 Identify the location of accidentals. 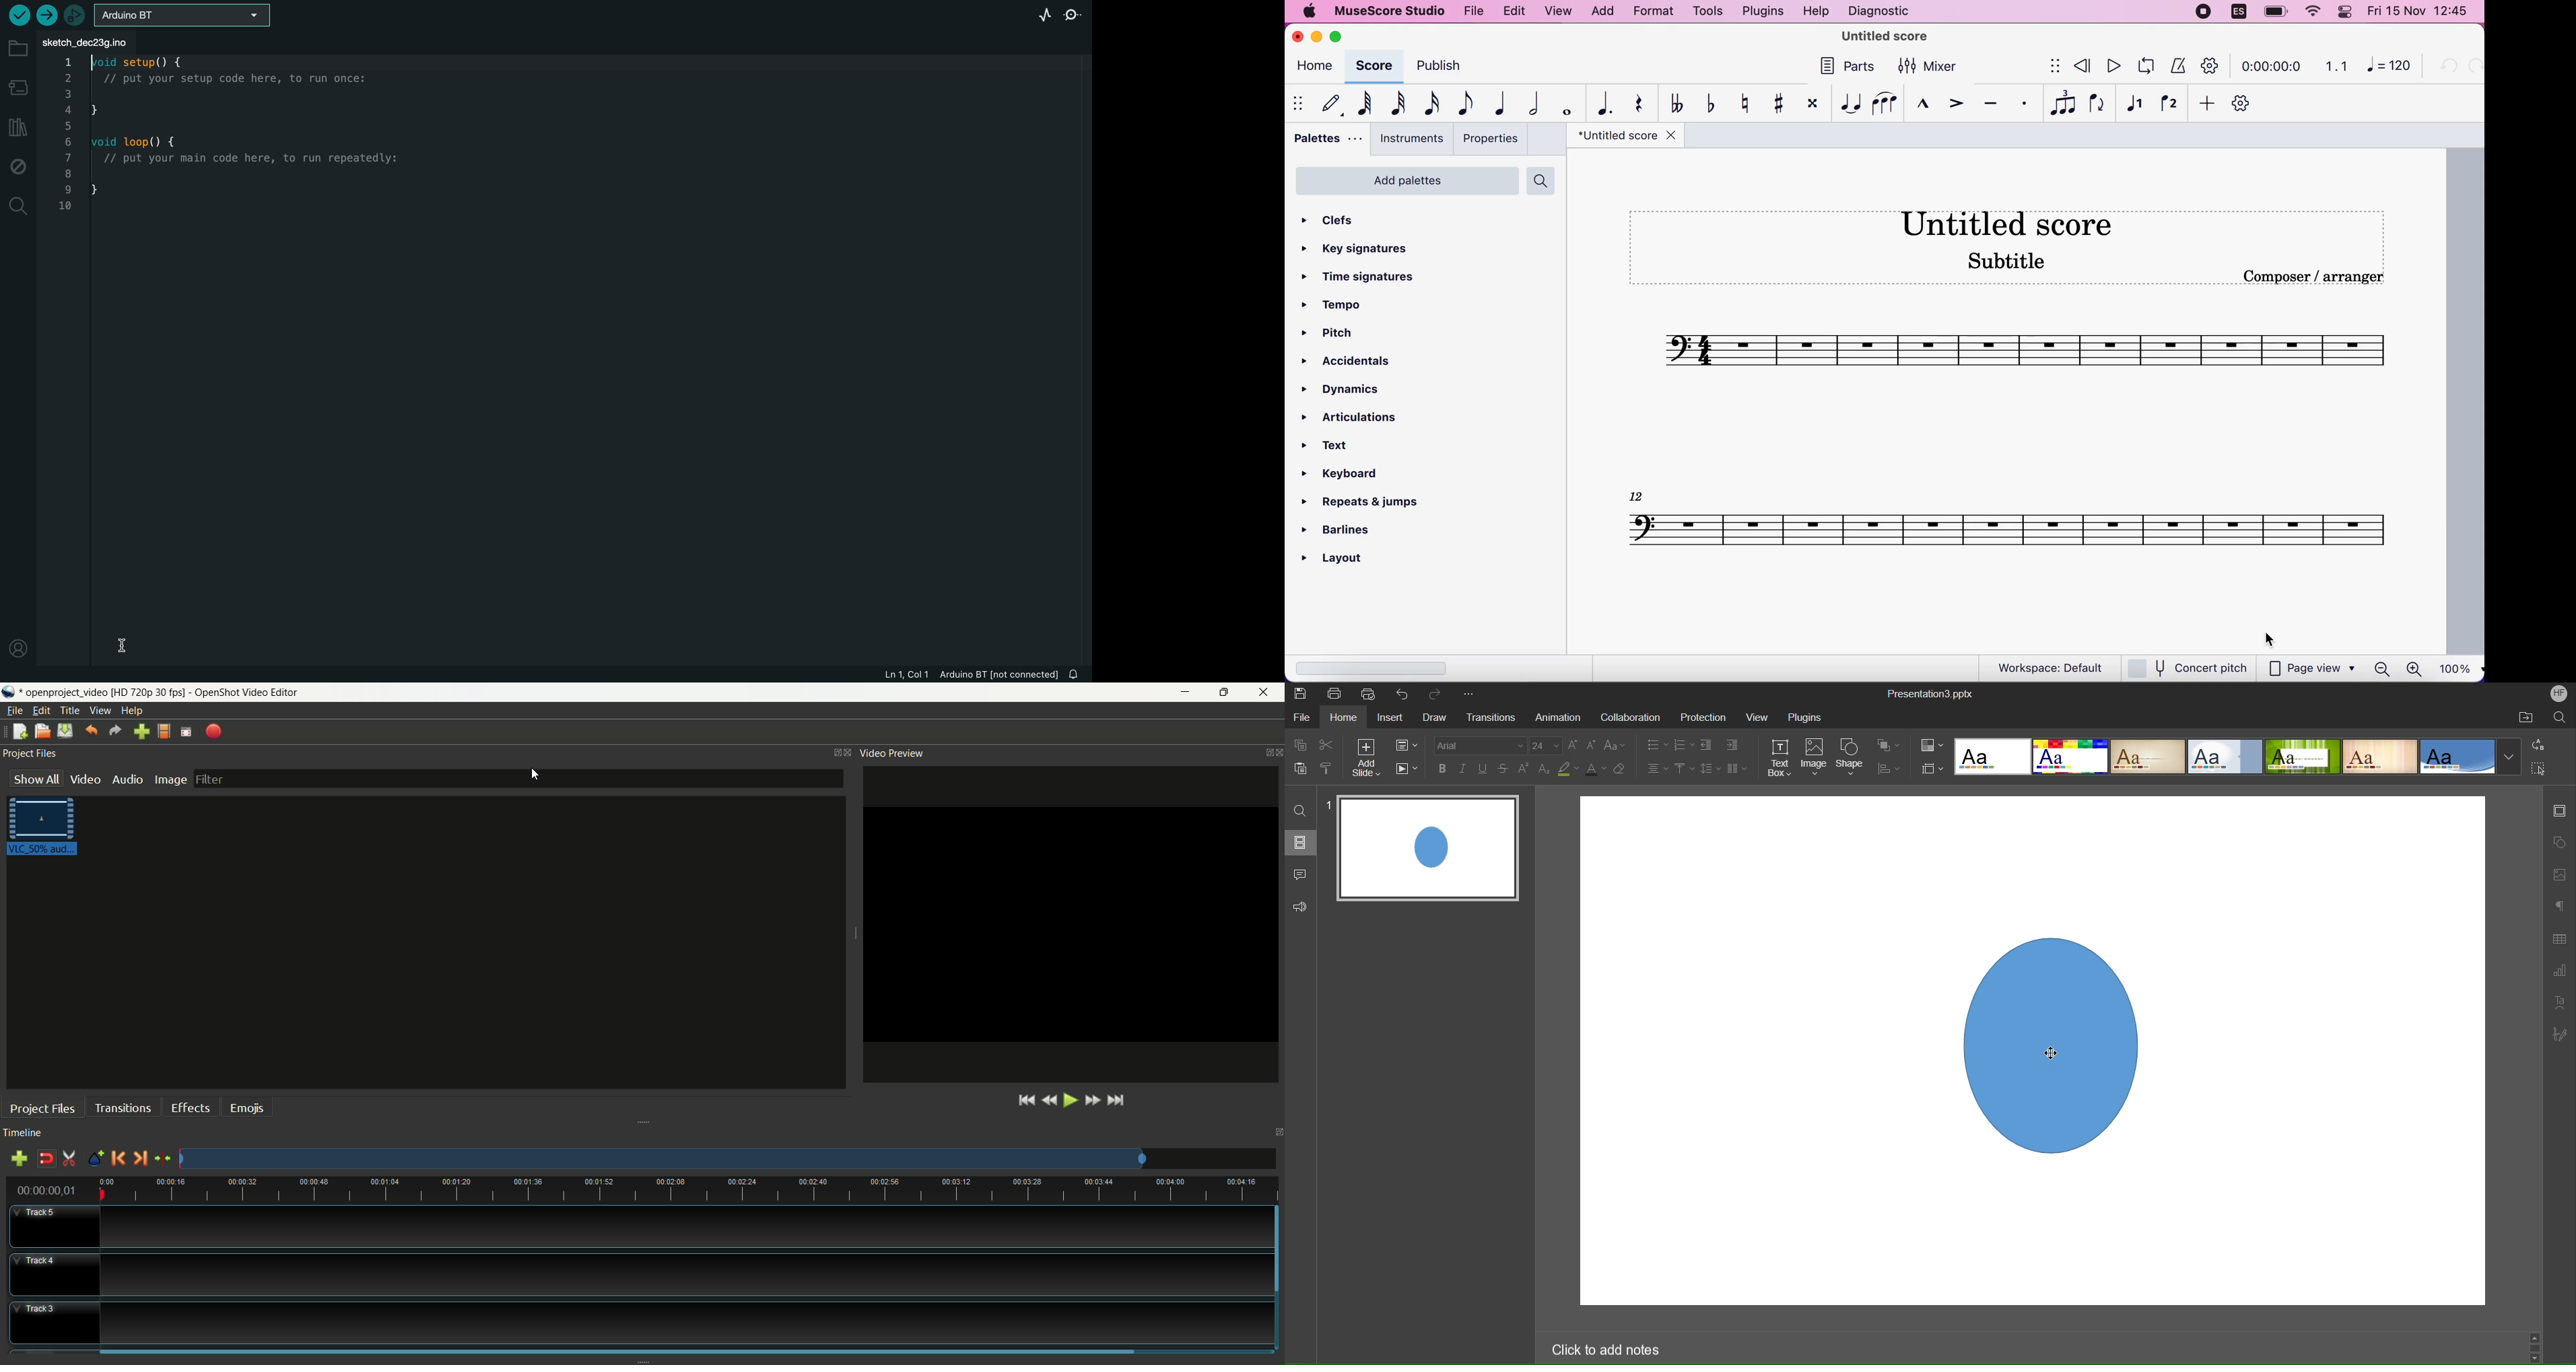
(1348, 361).